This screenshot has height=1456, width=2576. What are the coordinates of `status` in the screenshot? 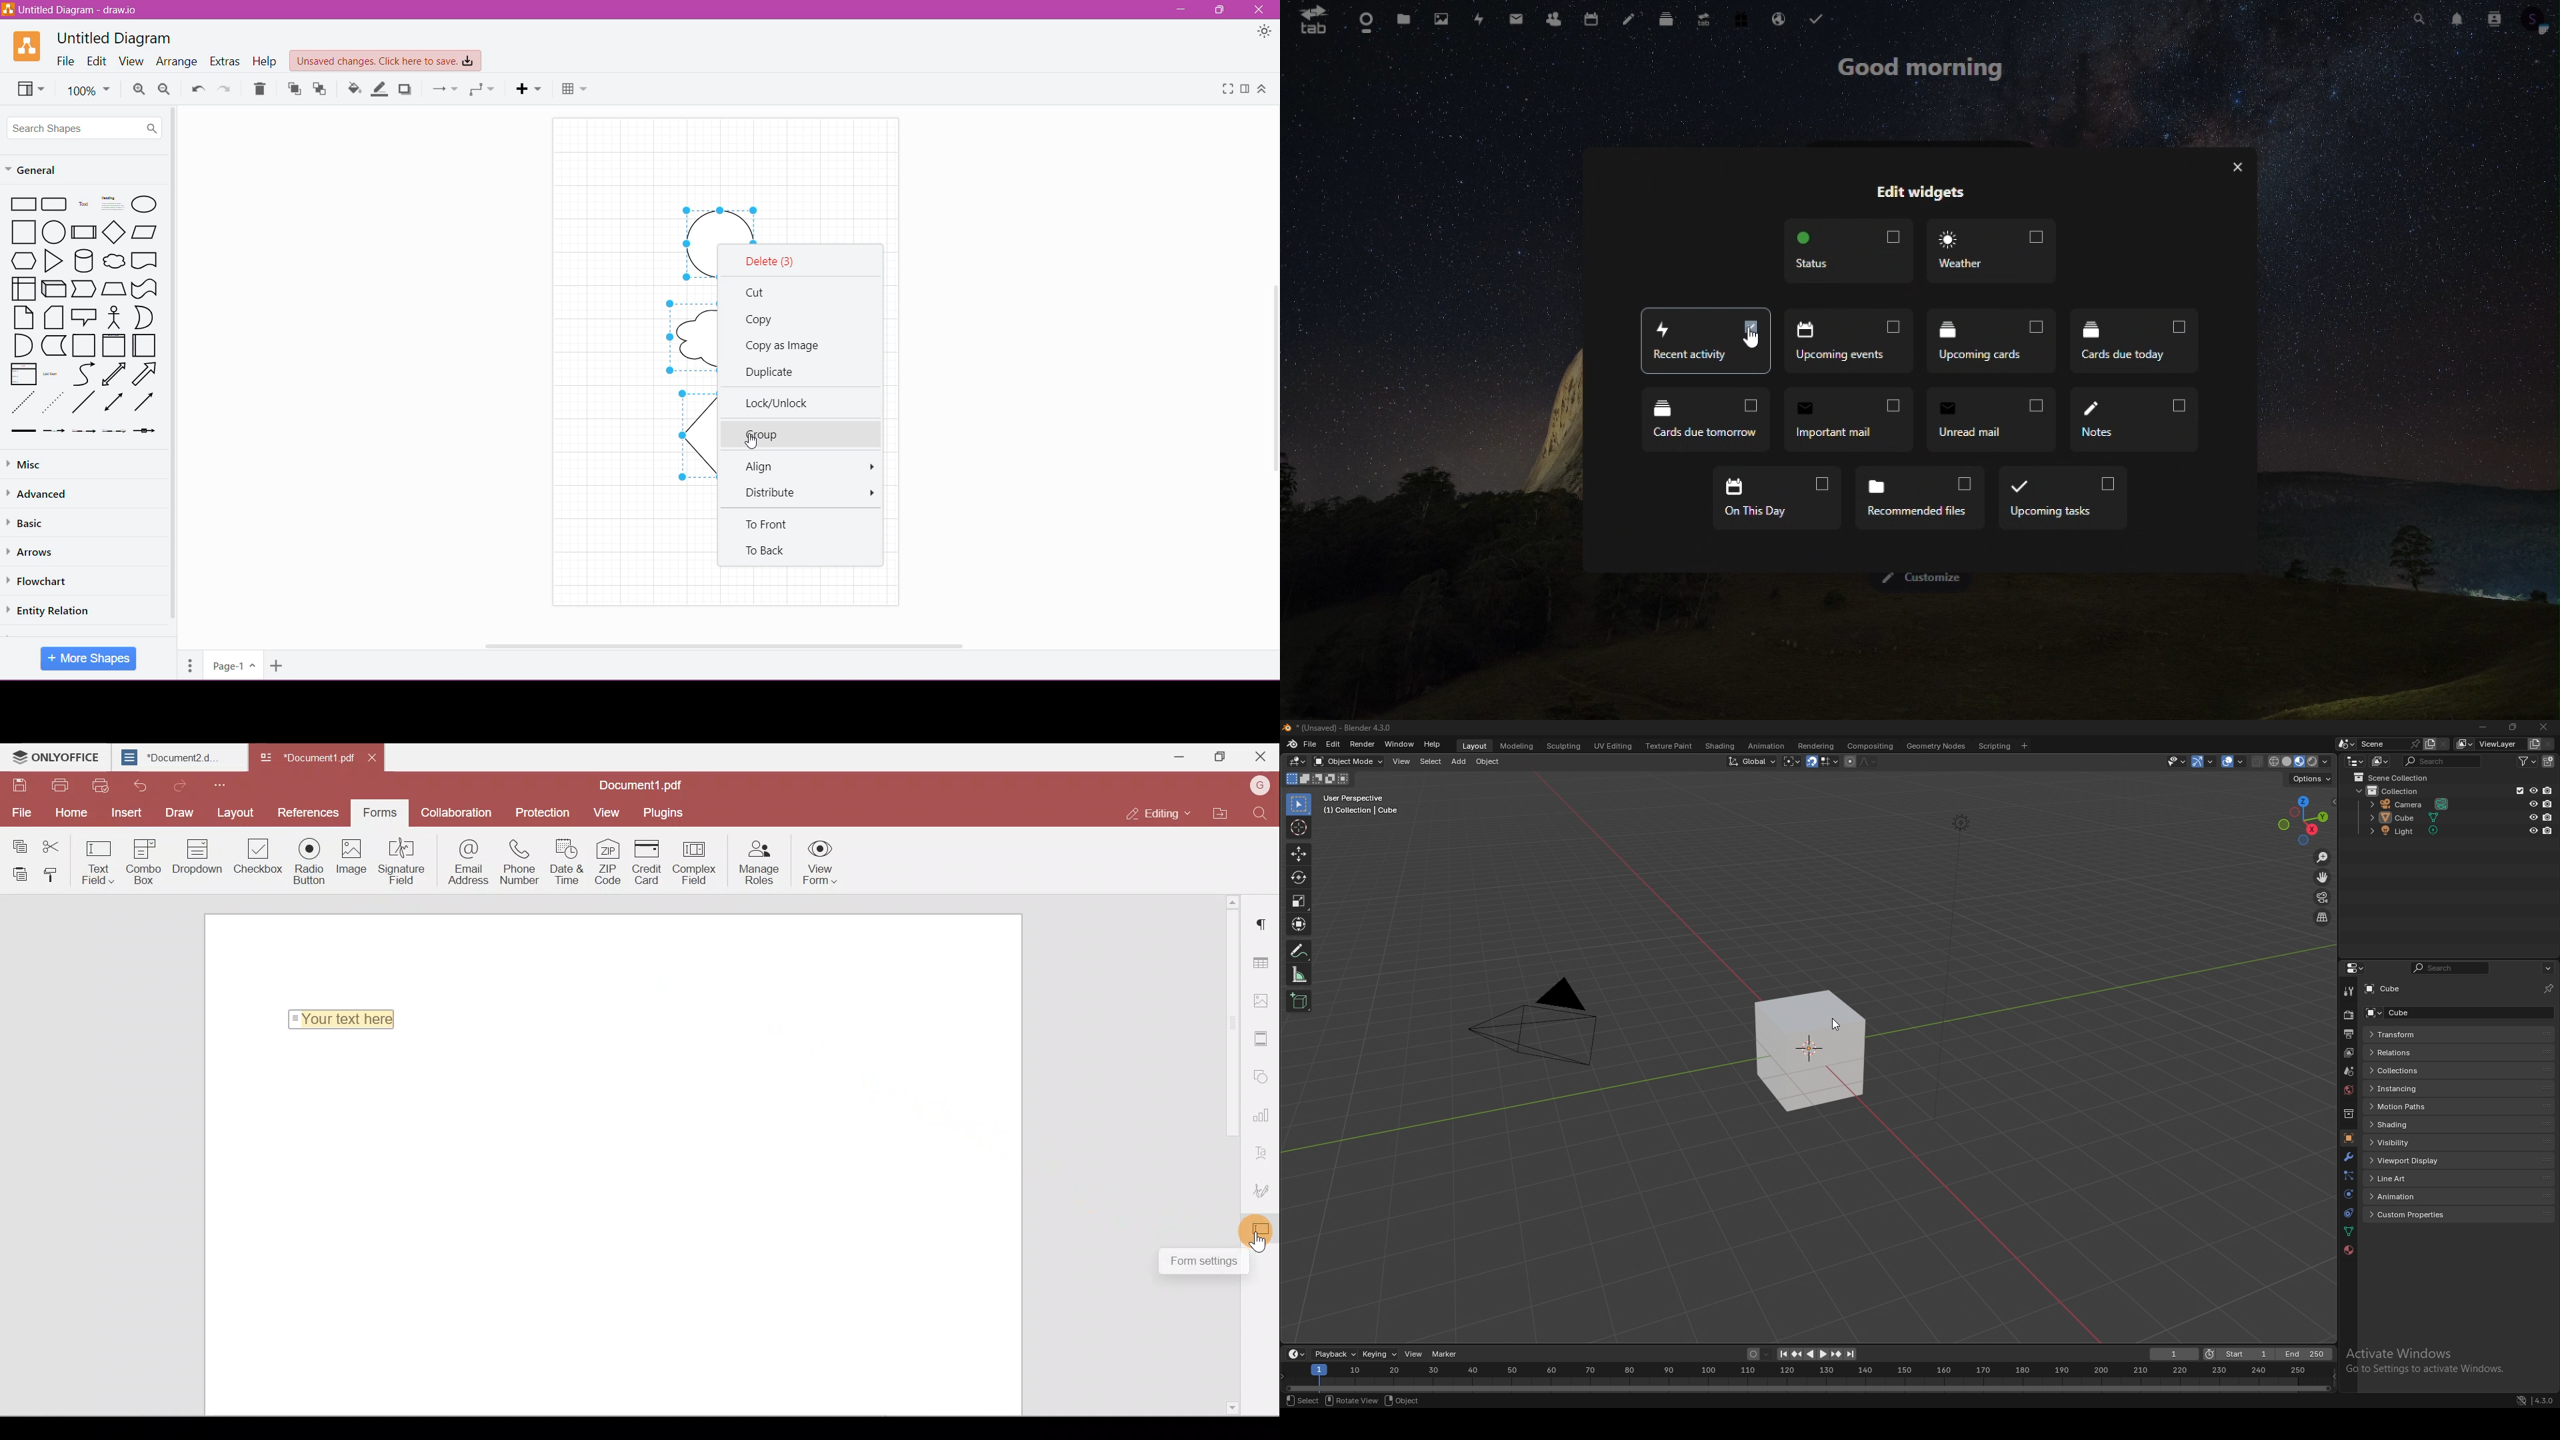 It's located at (1851, 254).